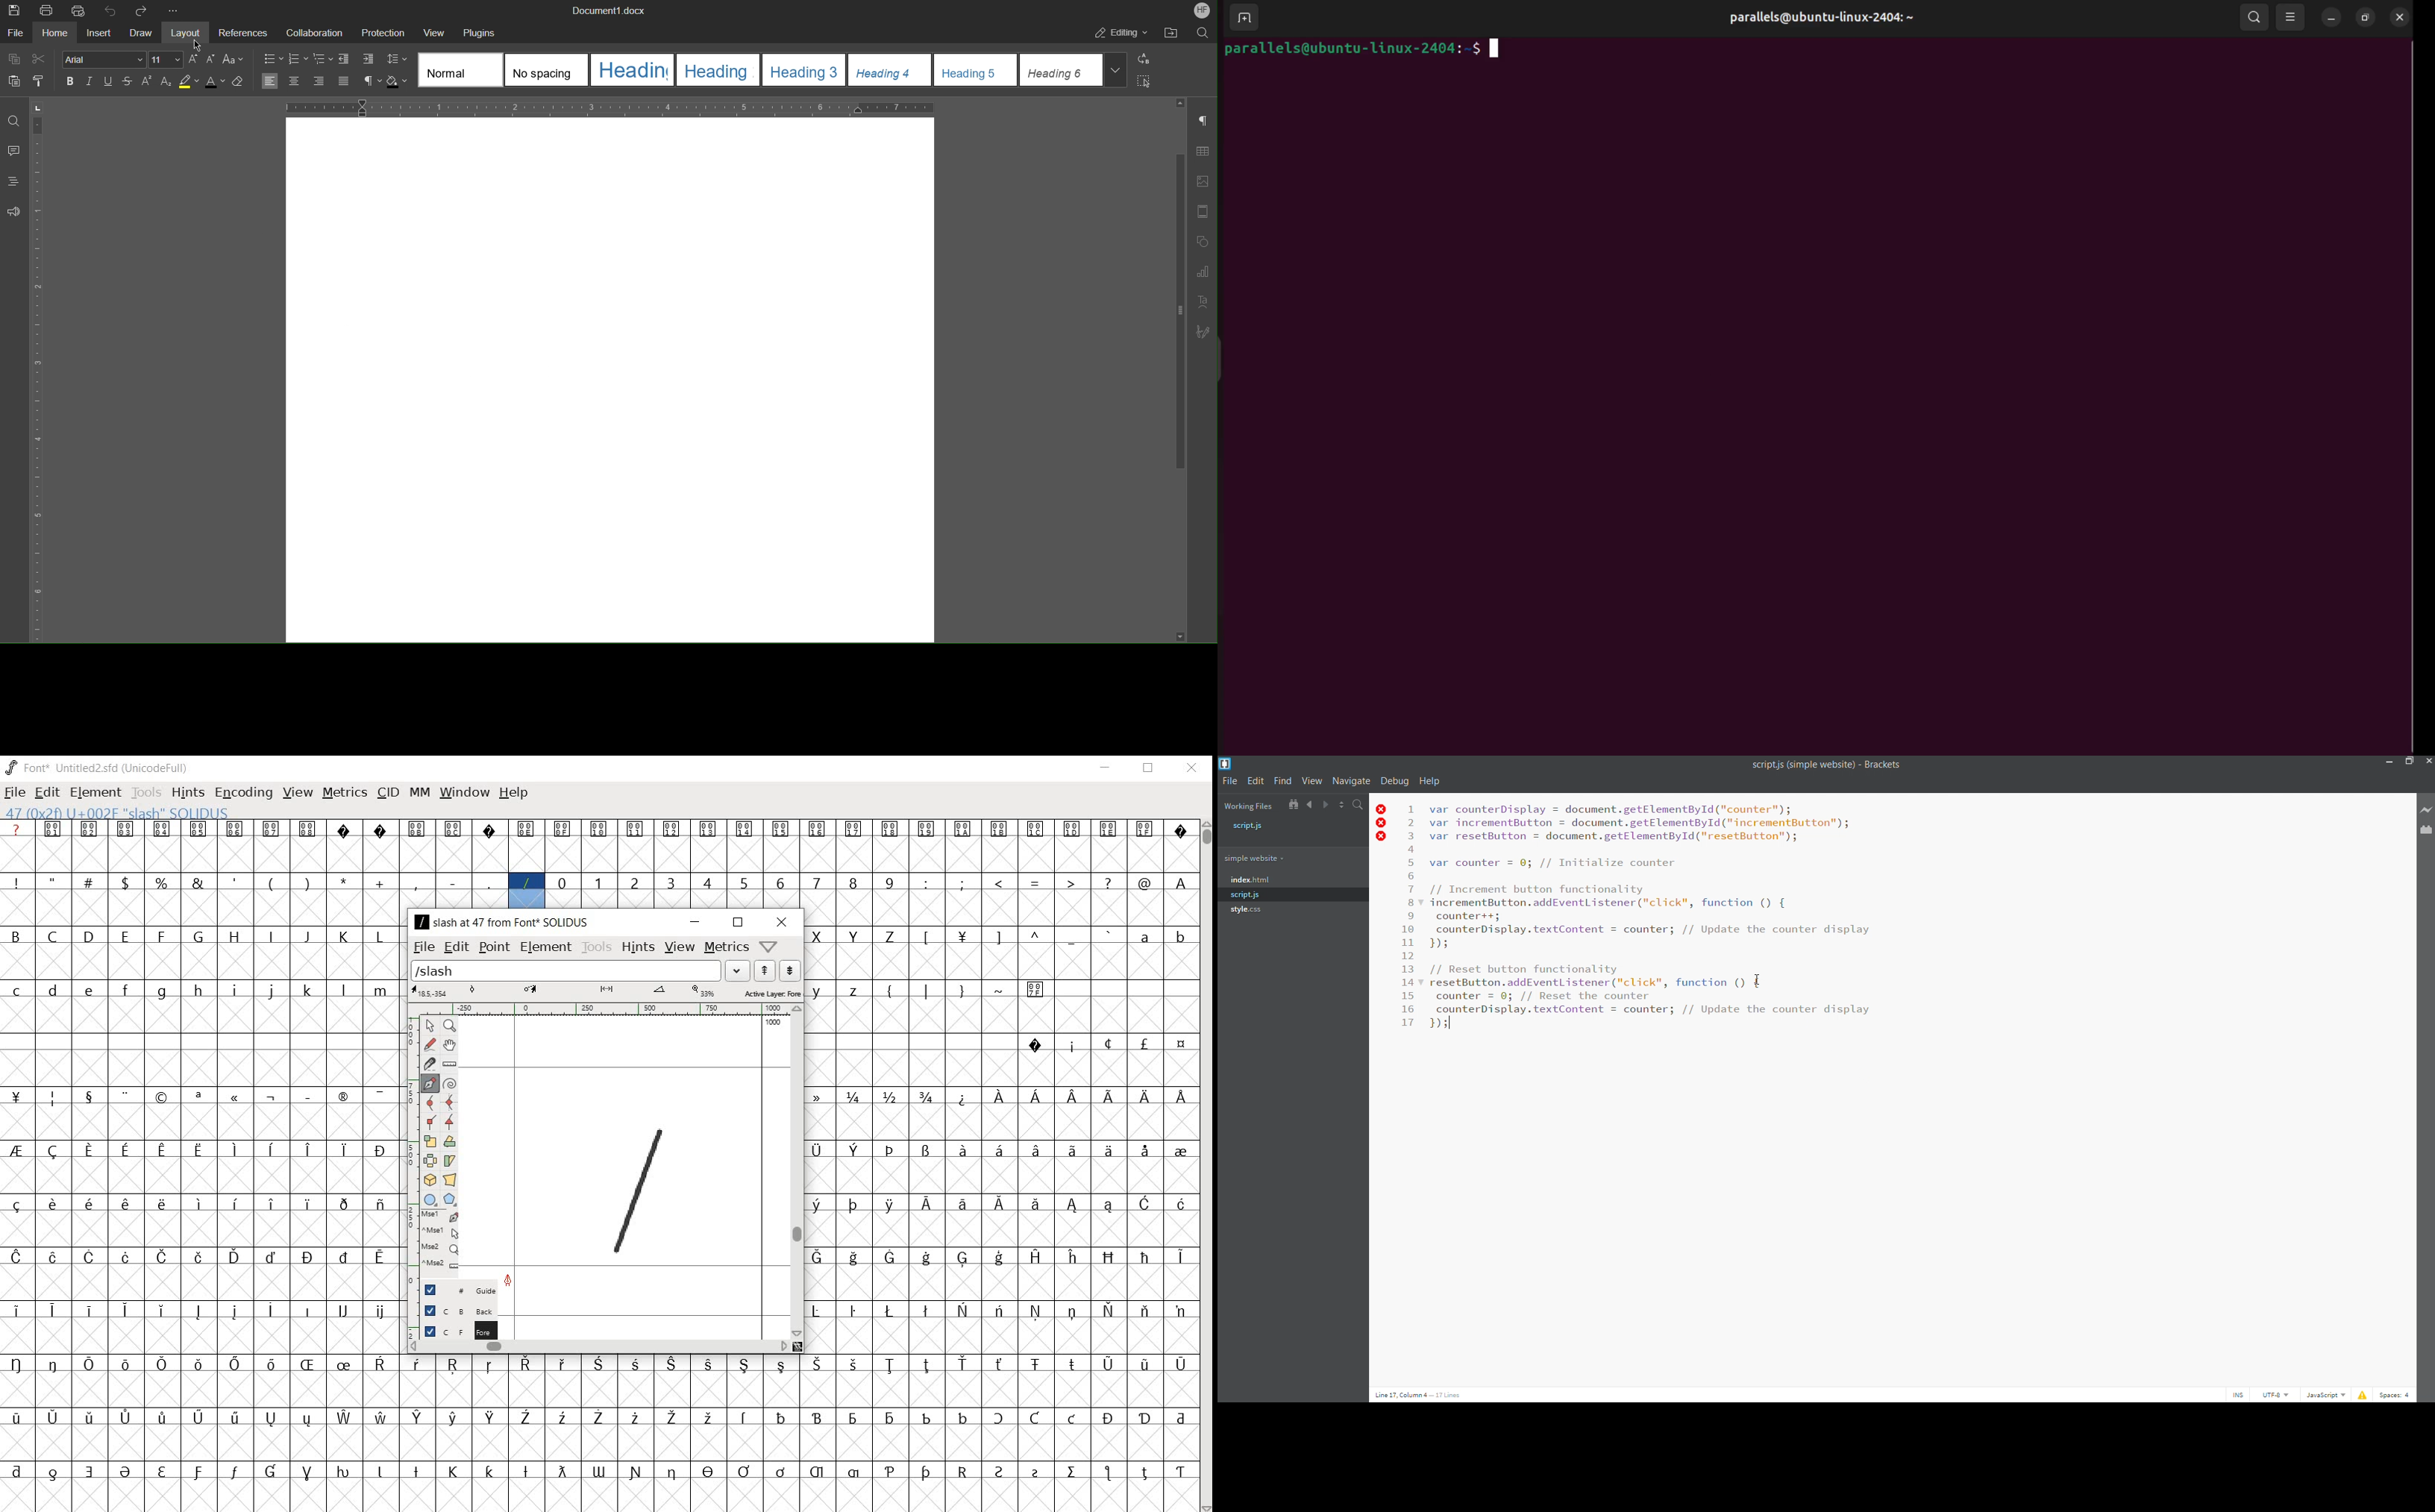  Describe the element at coordinates (204, 1151) in the screenshot. I see `special letters` at that location.